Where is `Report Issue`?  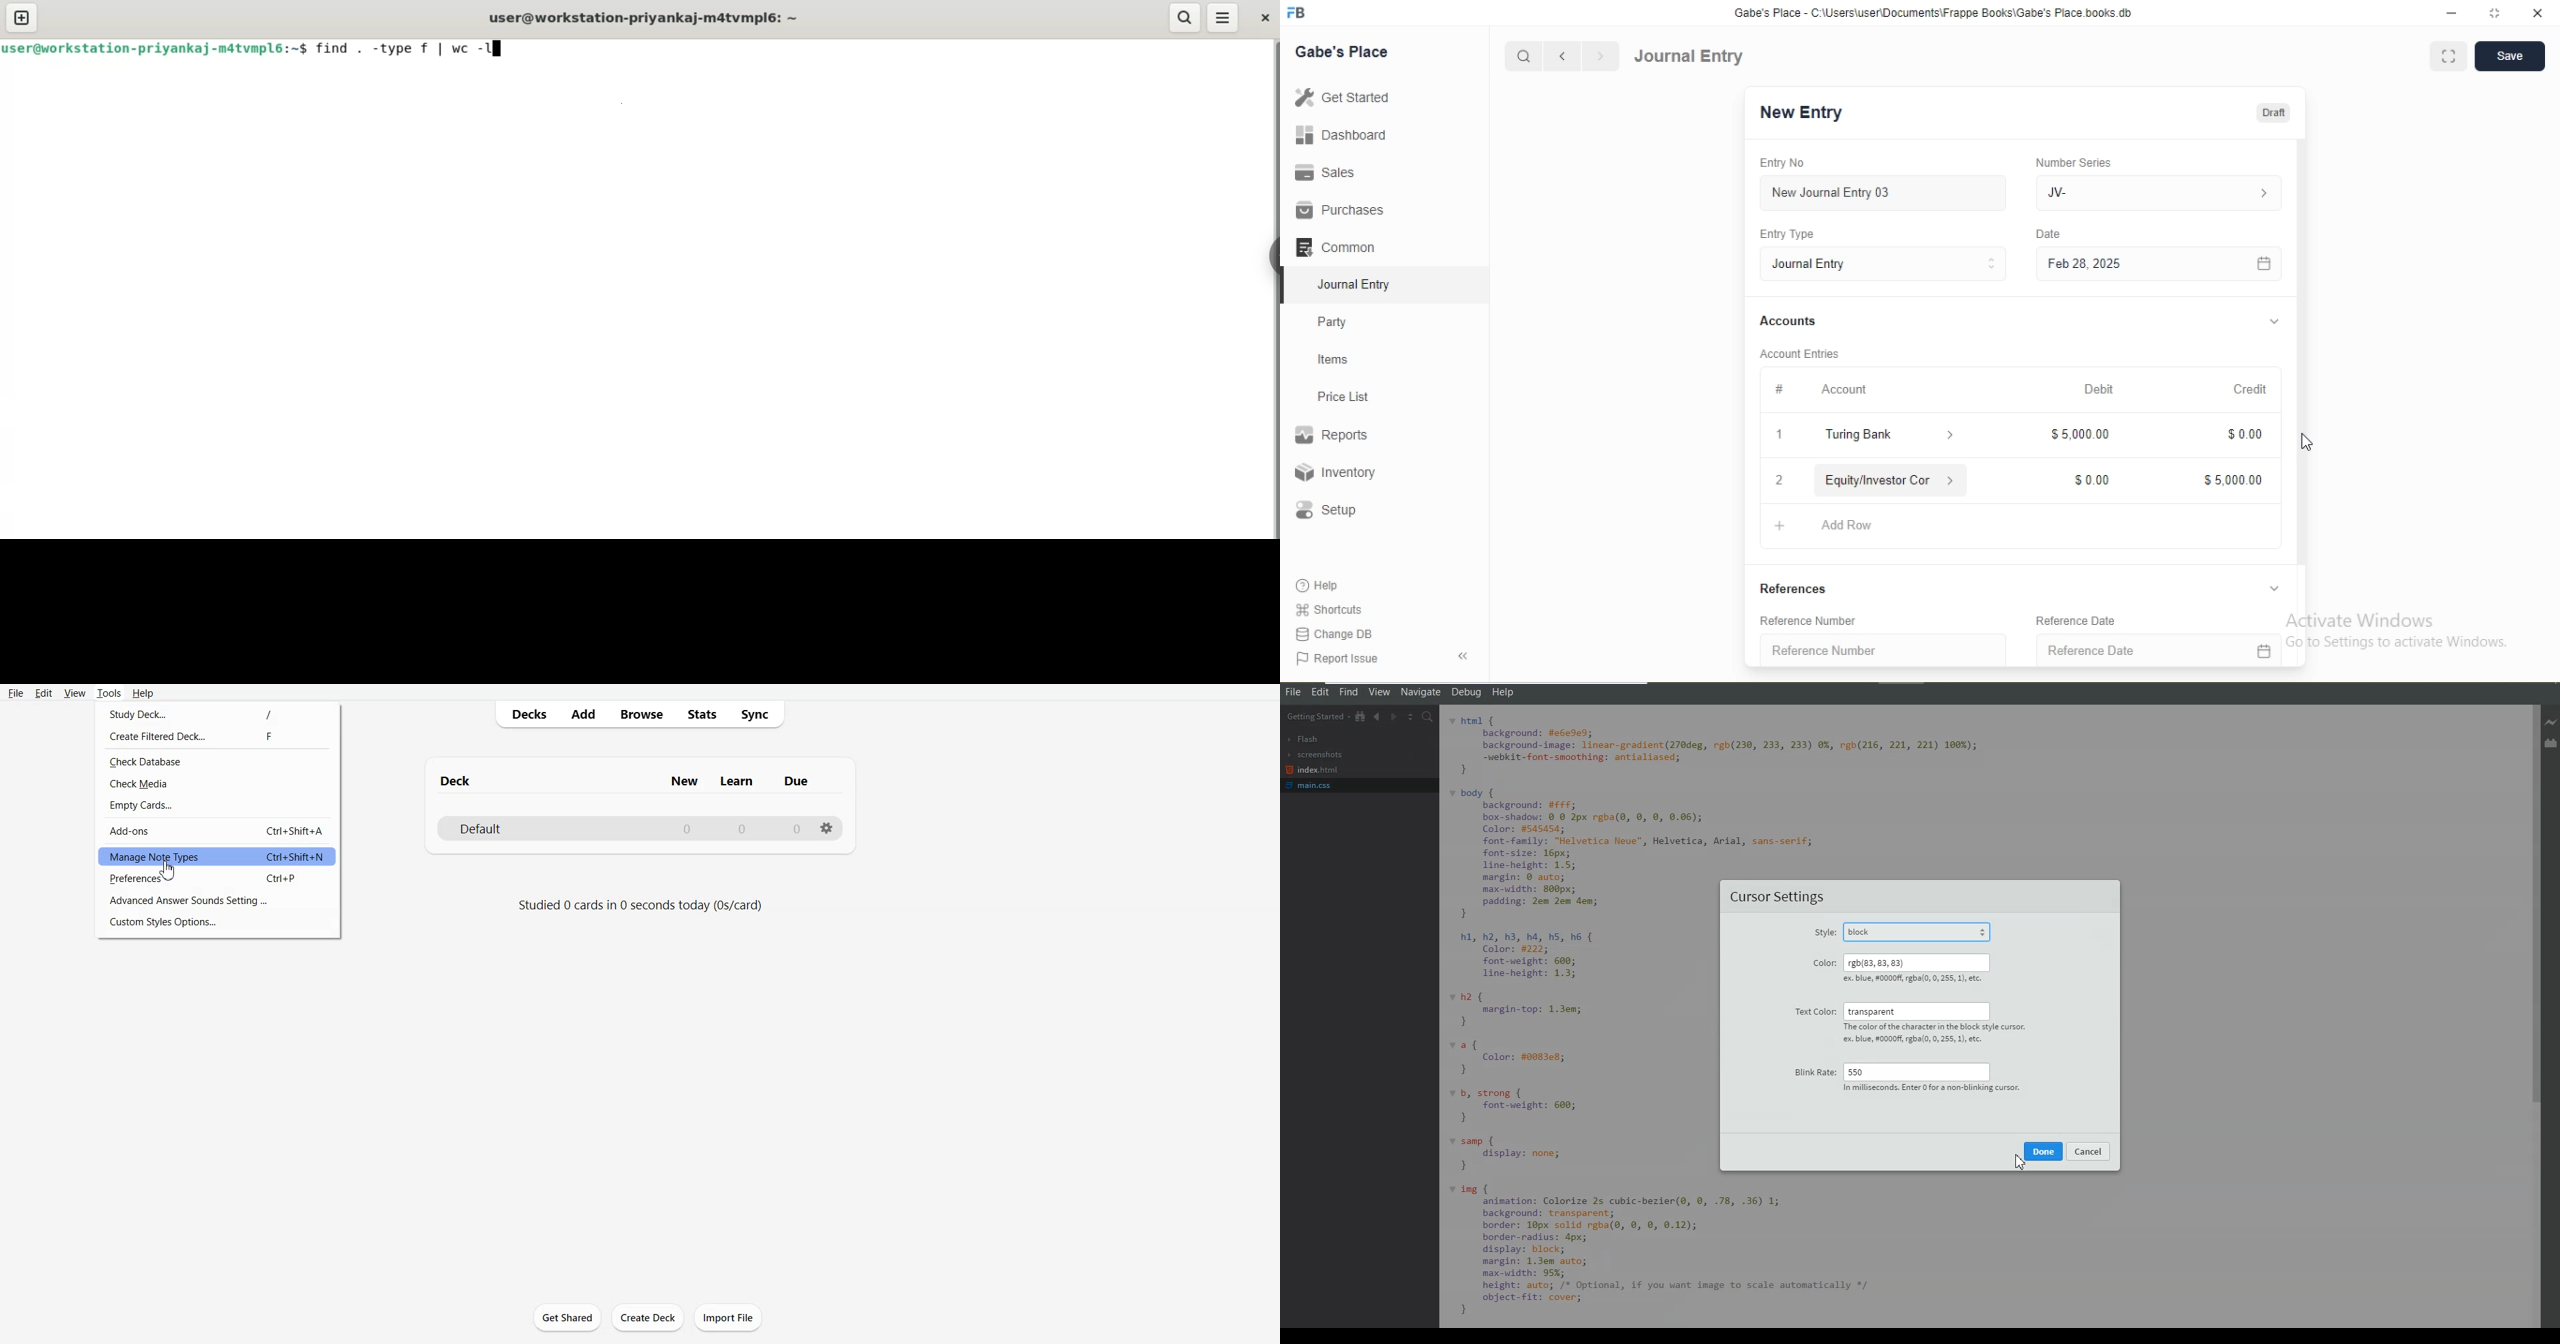
Report Issue is located at coordinates (1336, 659).